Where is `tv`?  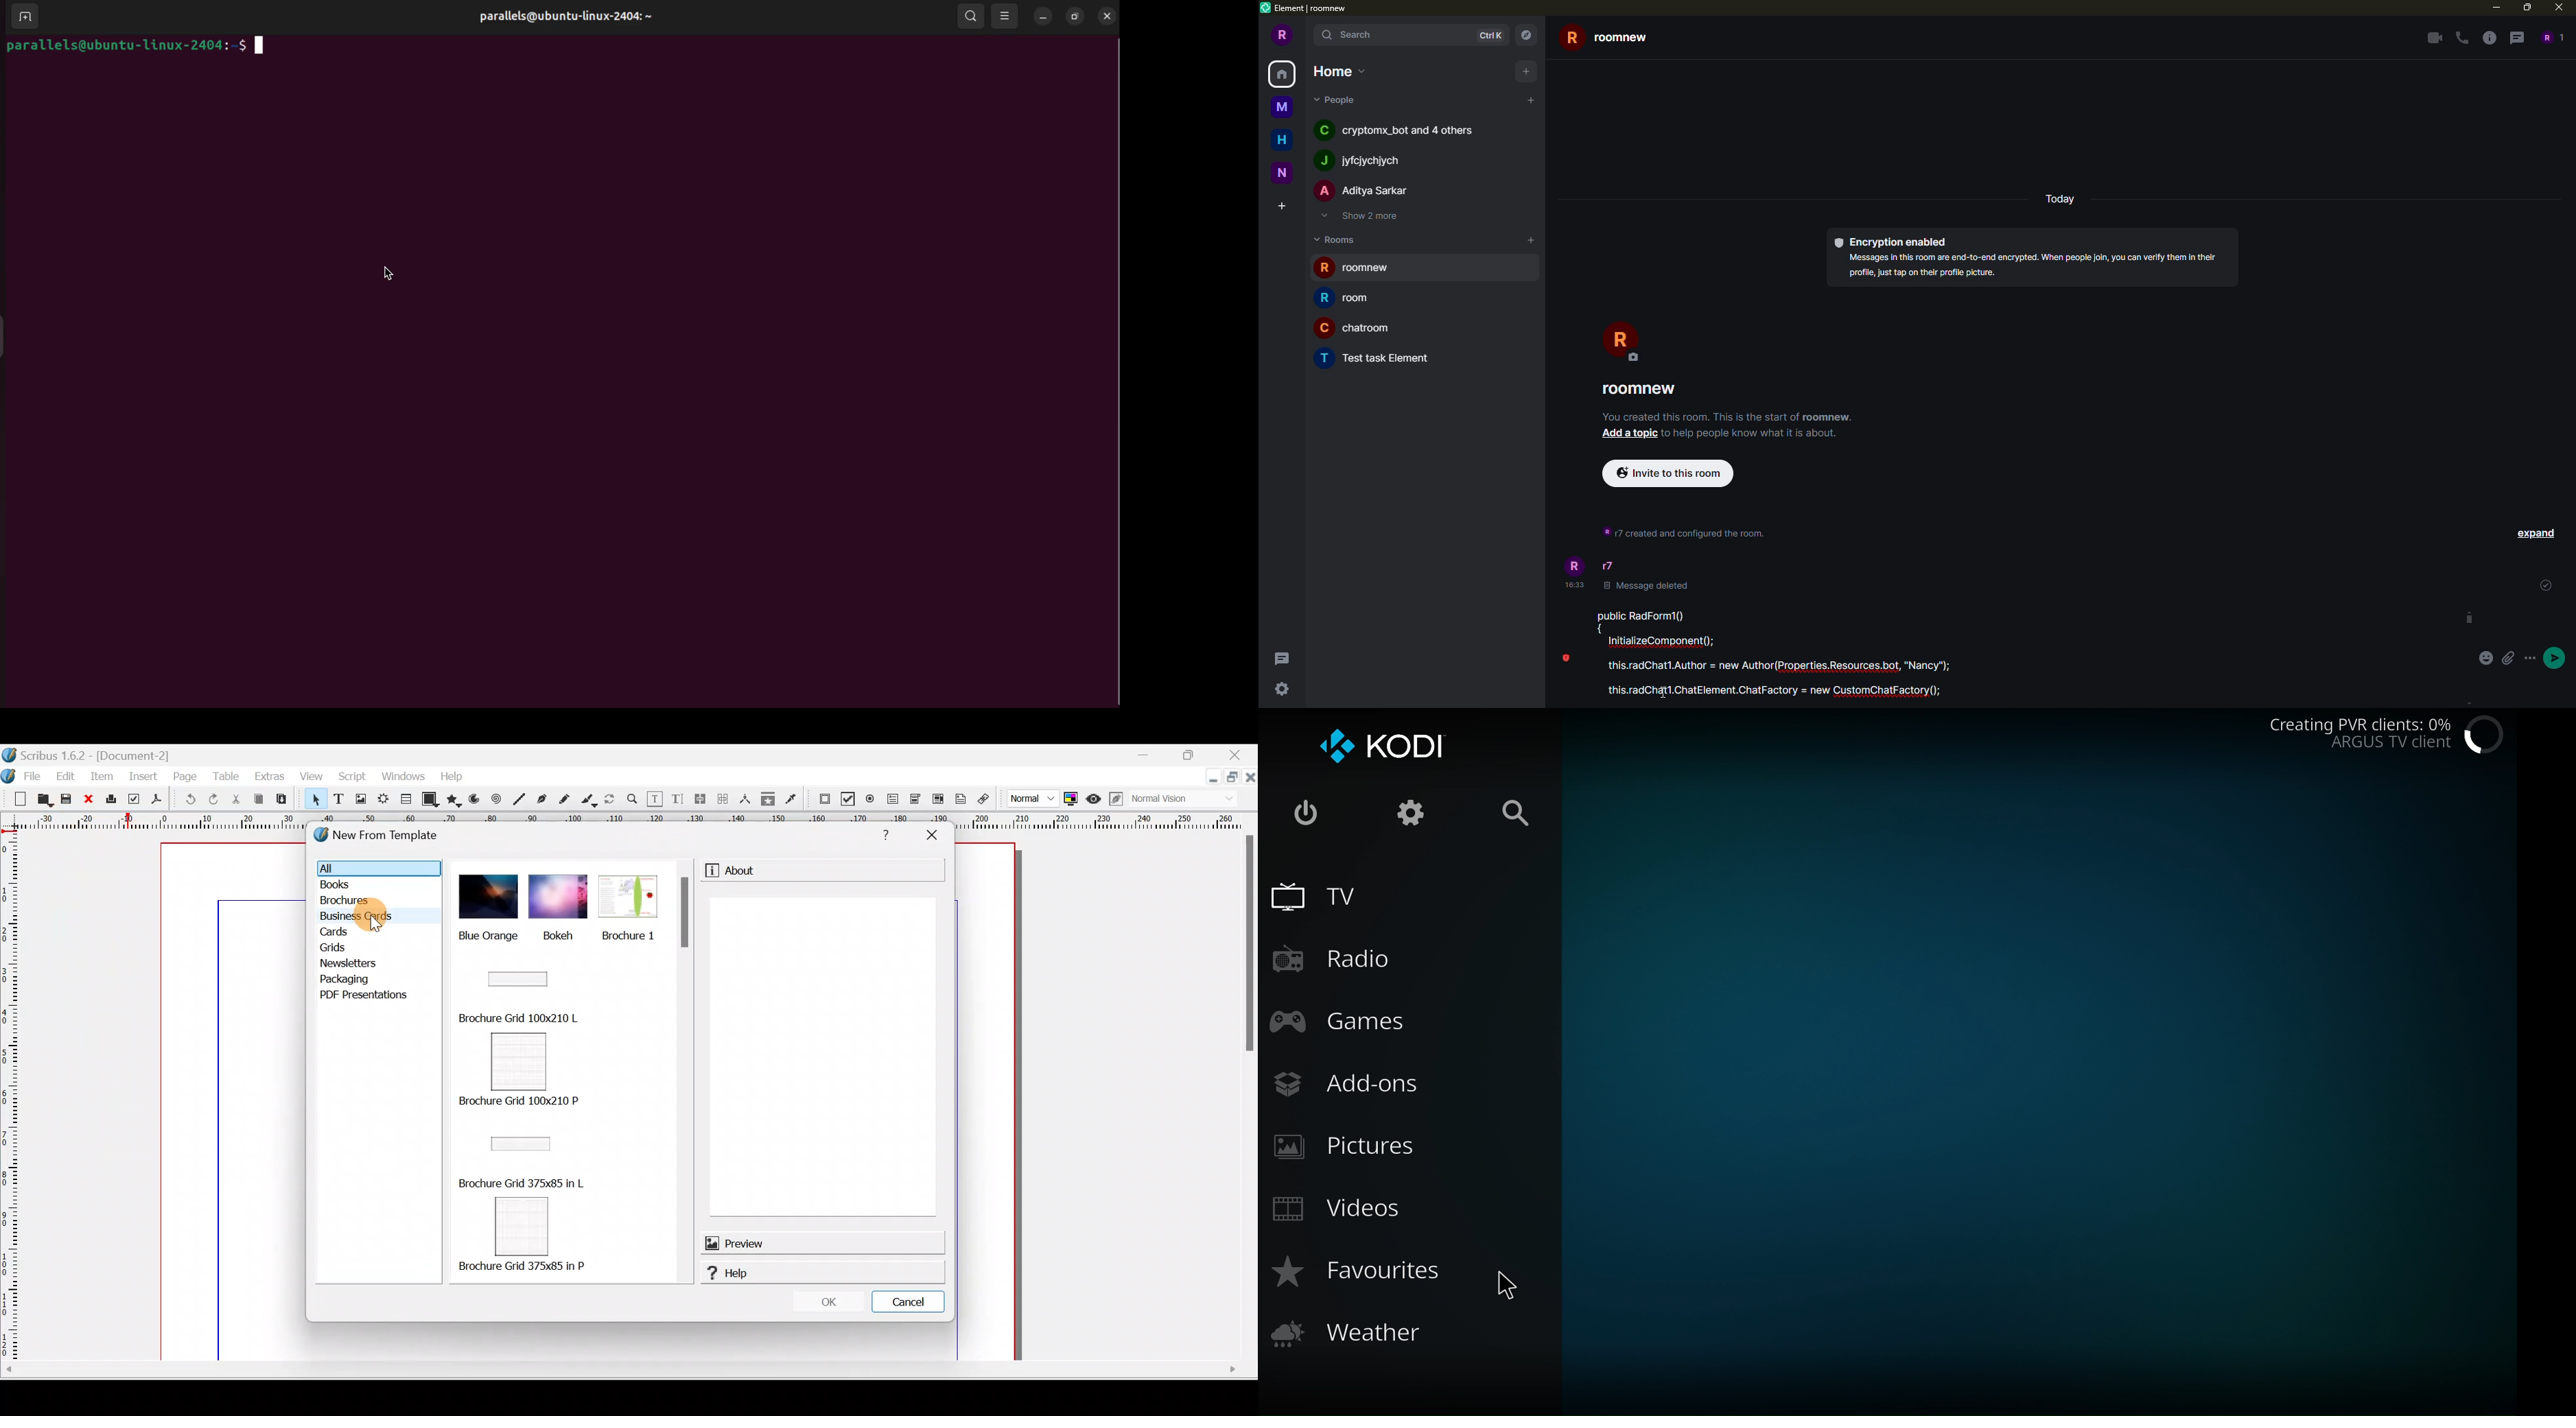
tv is located at coordinates (1316, 895).